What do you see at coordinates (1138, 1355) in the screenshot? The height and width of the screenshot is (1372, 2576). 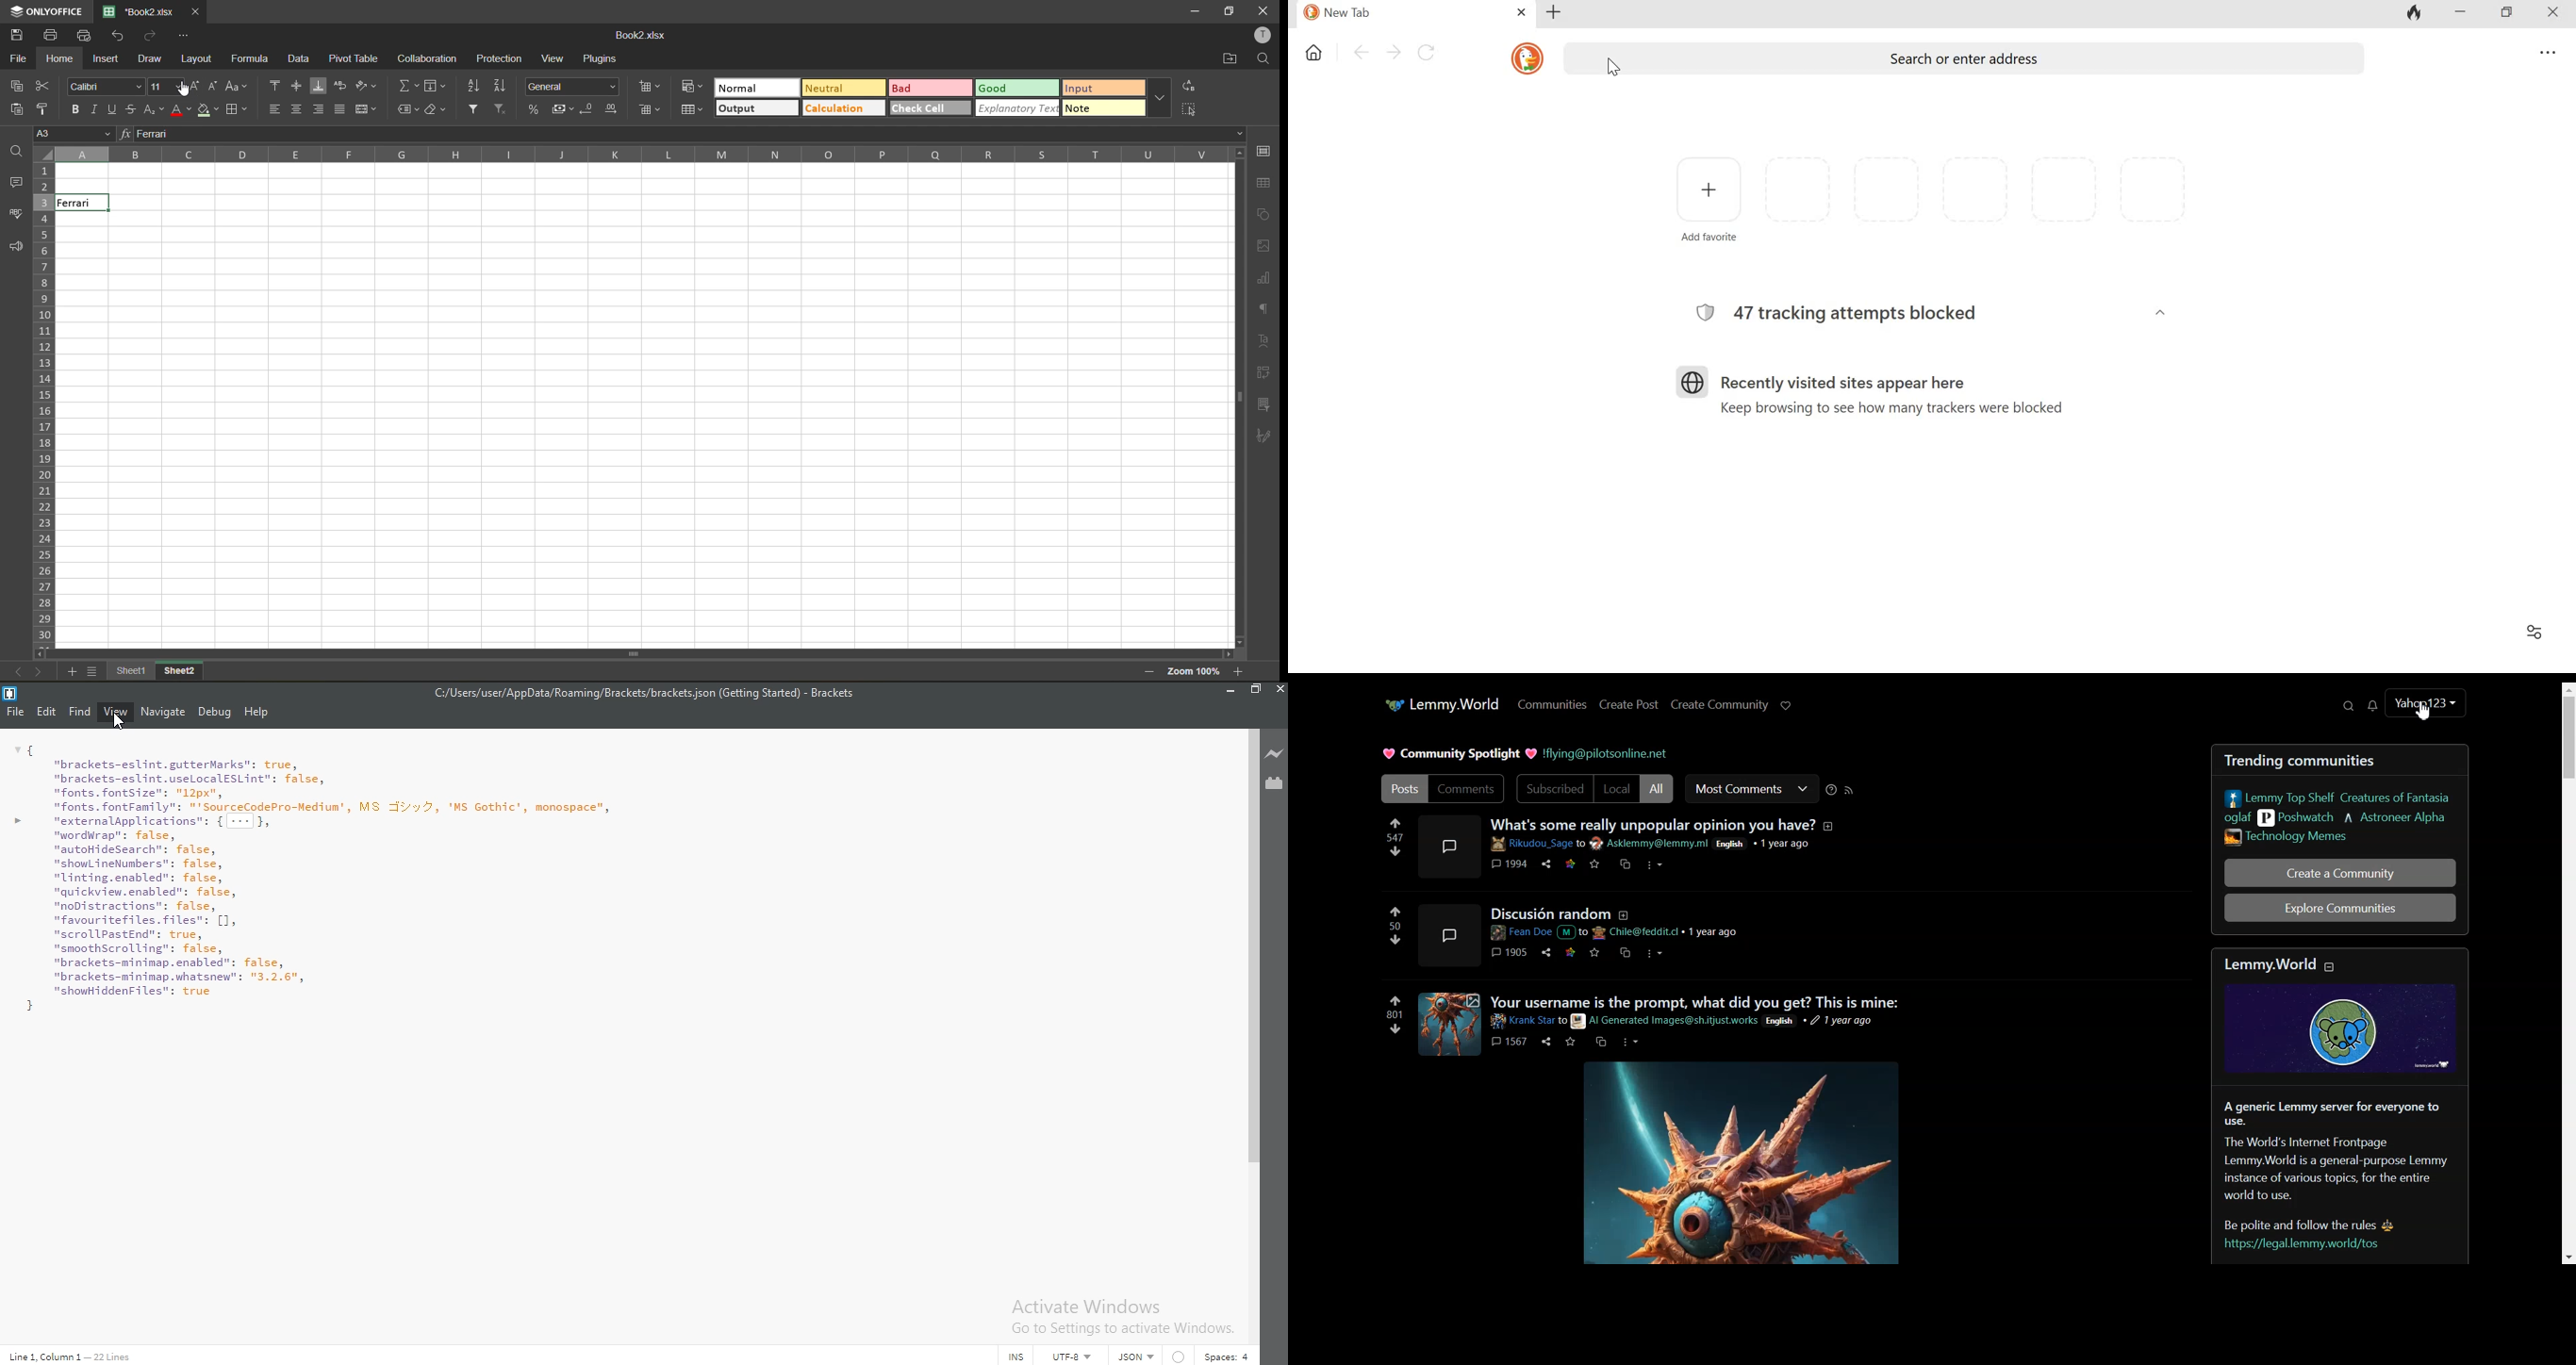 I see `json` at bounding box center [1138, 1355].